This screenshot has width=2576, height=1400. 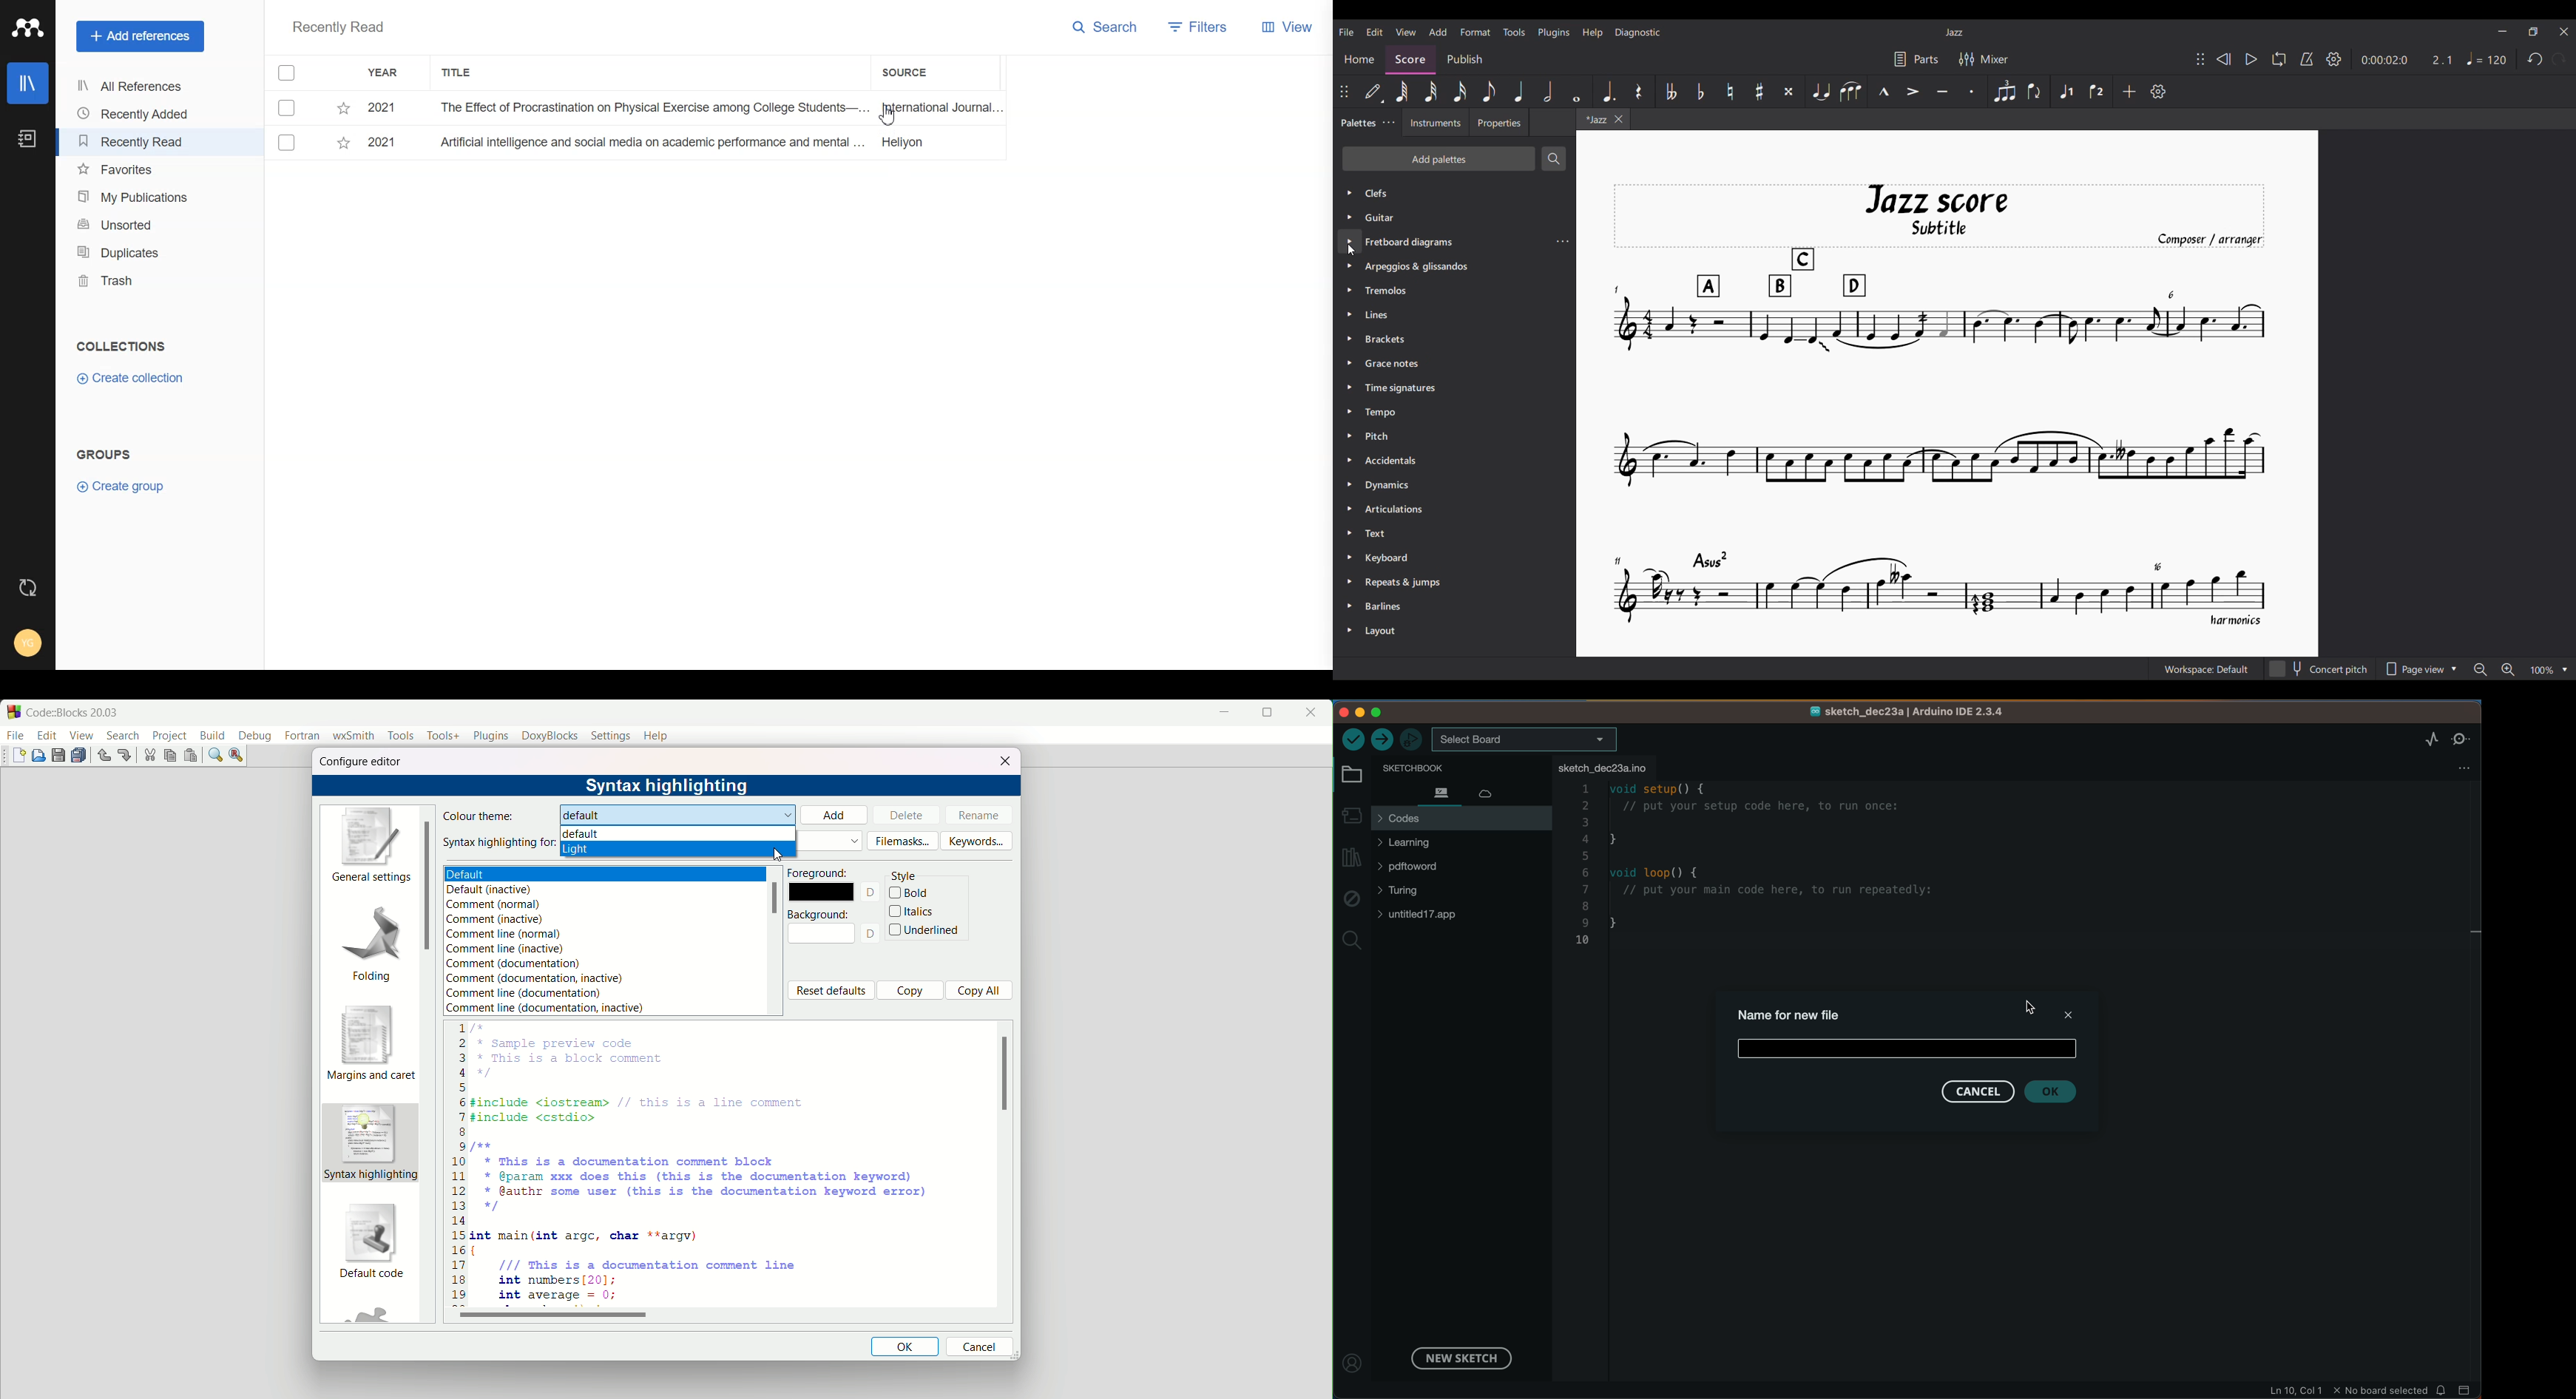 I want to click on Tempo, so click(x=1383, y=414).